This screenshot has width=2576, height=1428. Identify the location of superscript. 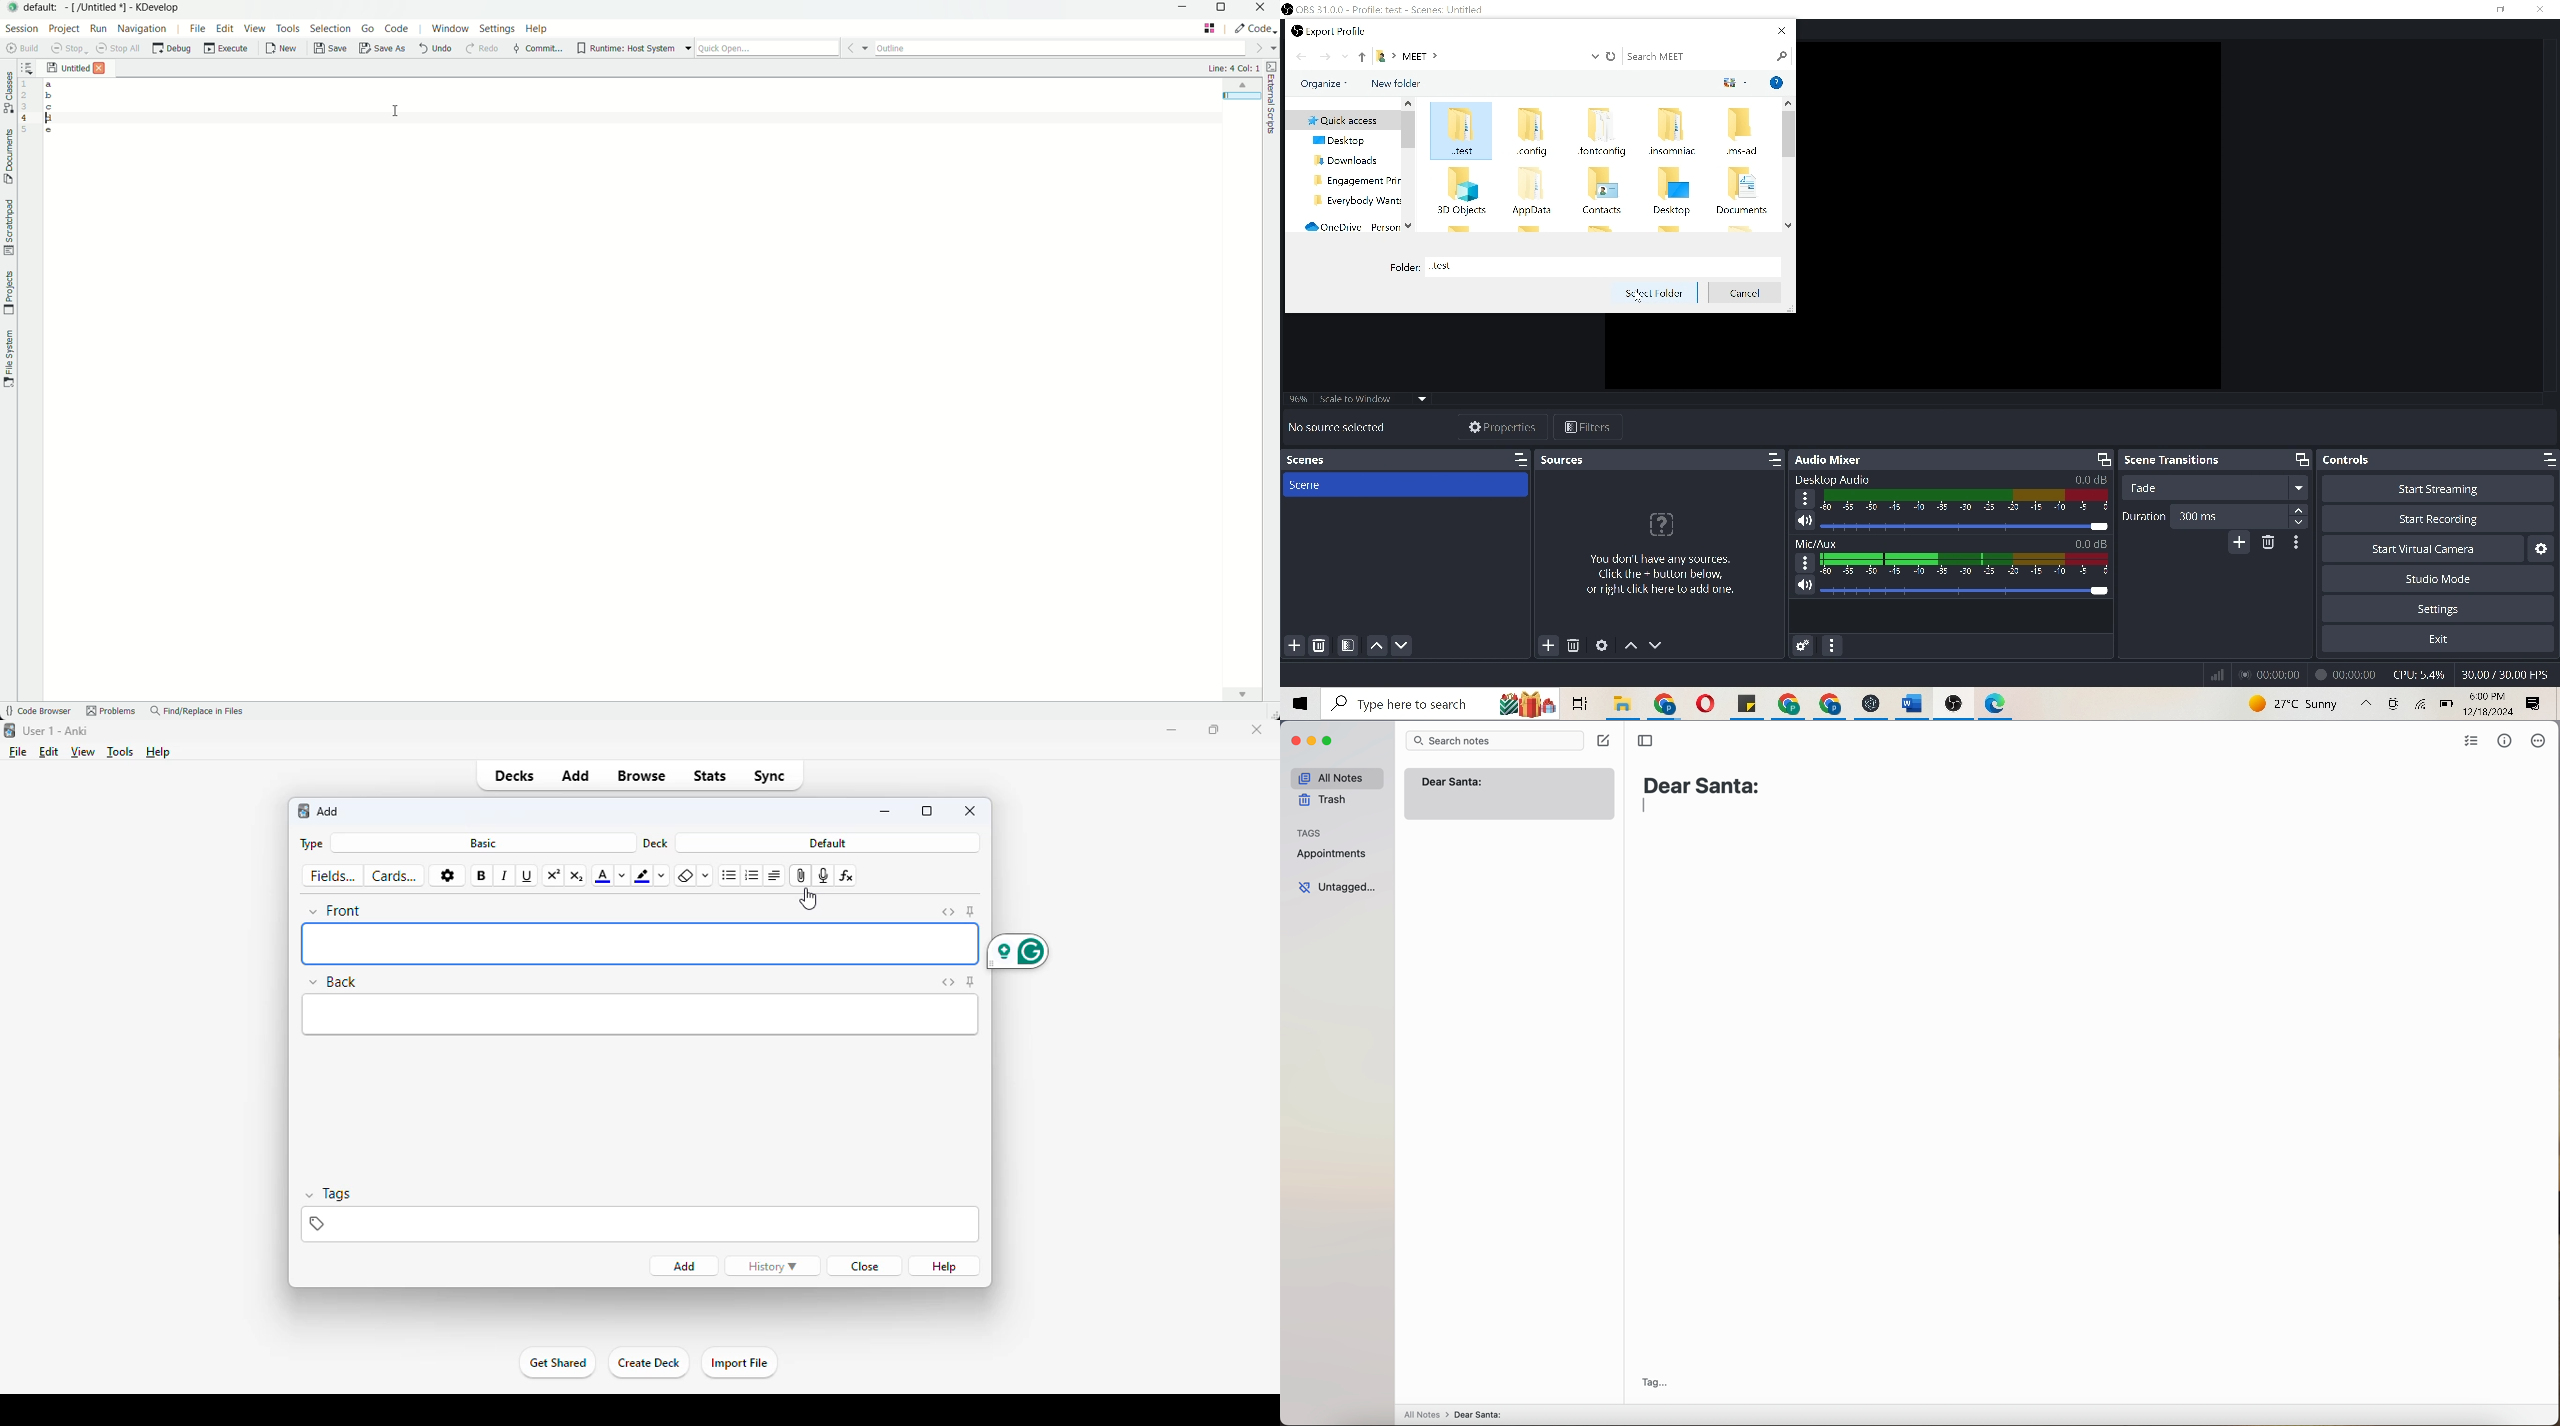
(554, 876).